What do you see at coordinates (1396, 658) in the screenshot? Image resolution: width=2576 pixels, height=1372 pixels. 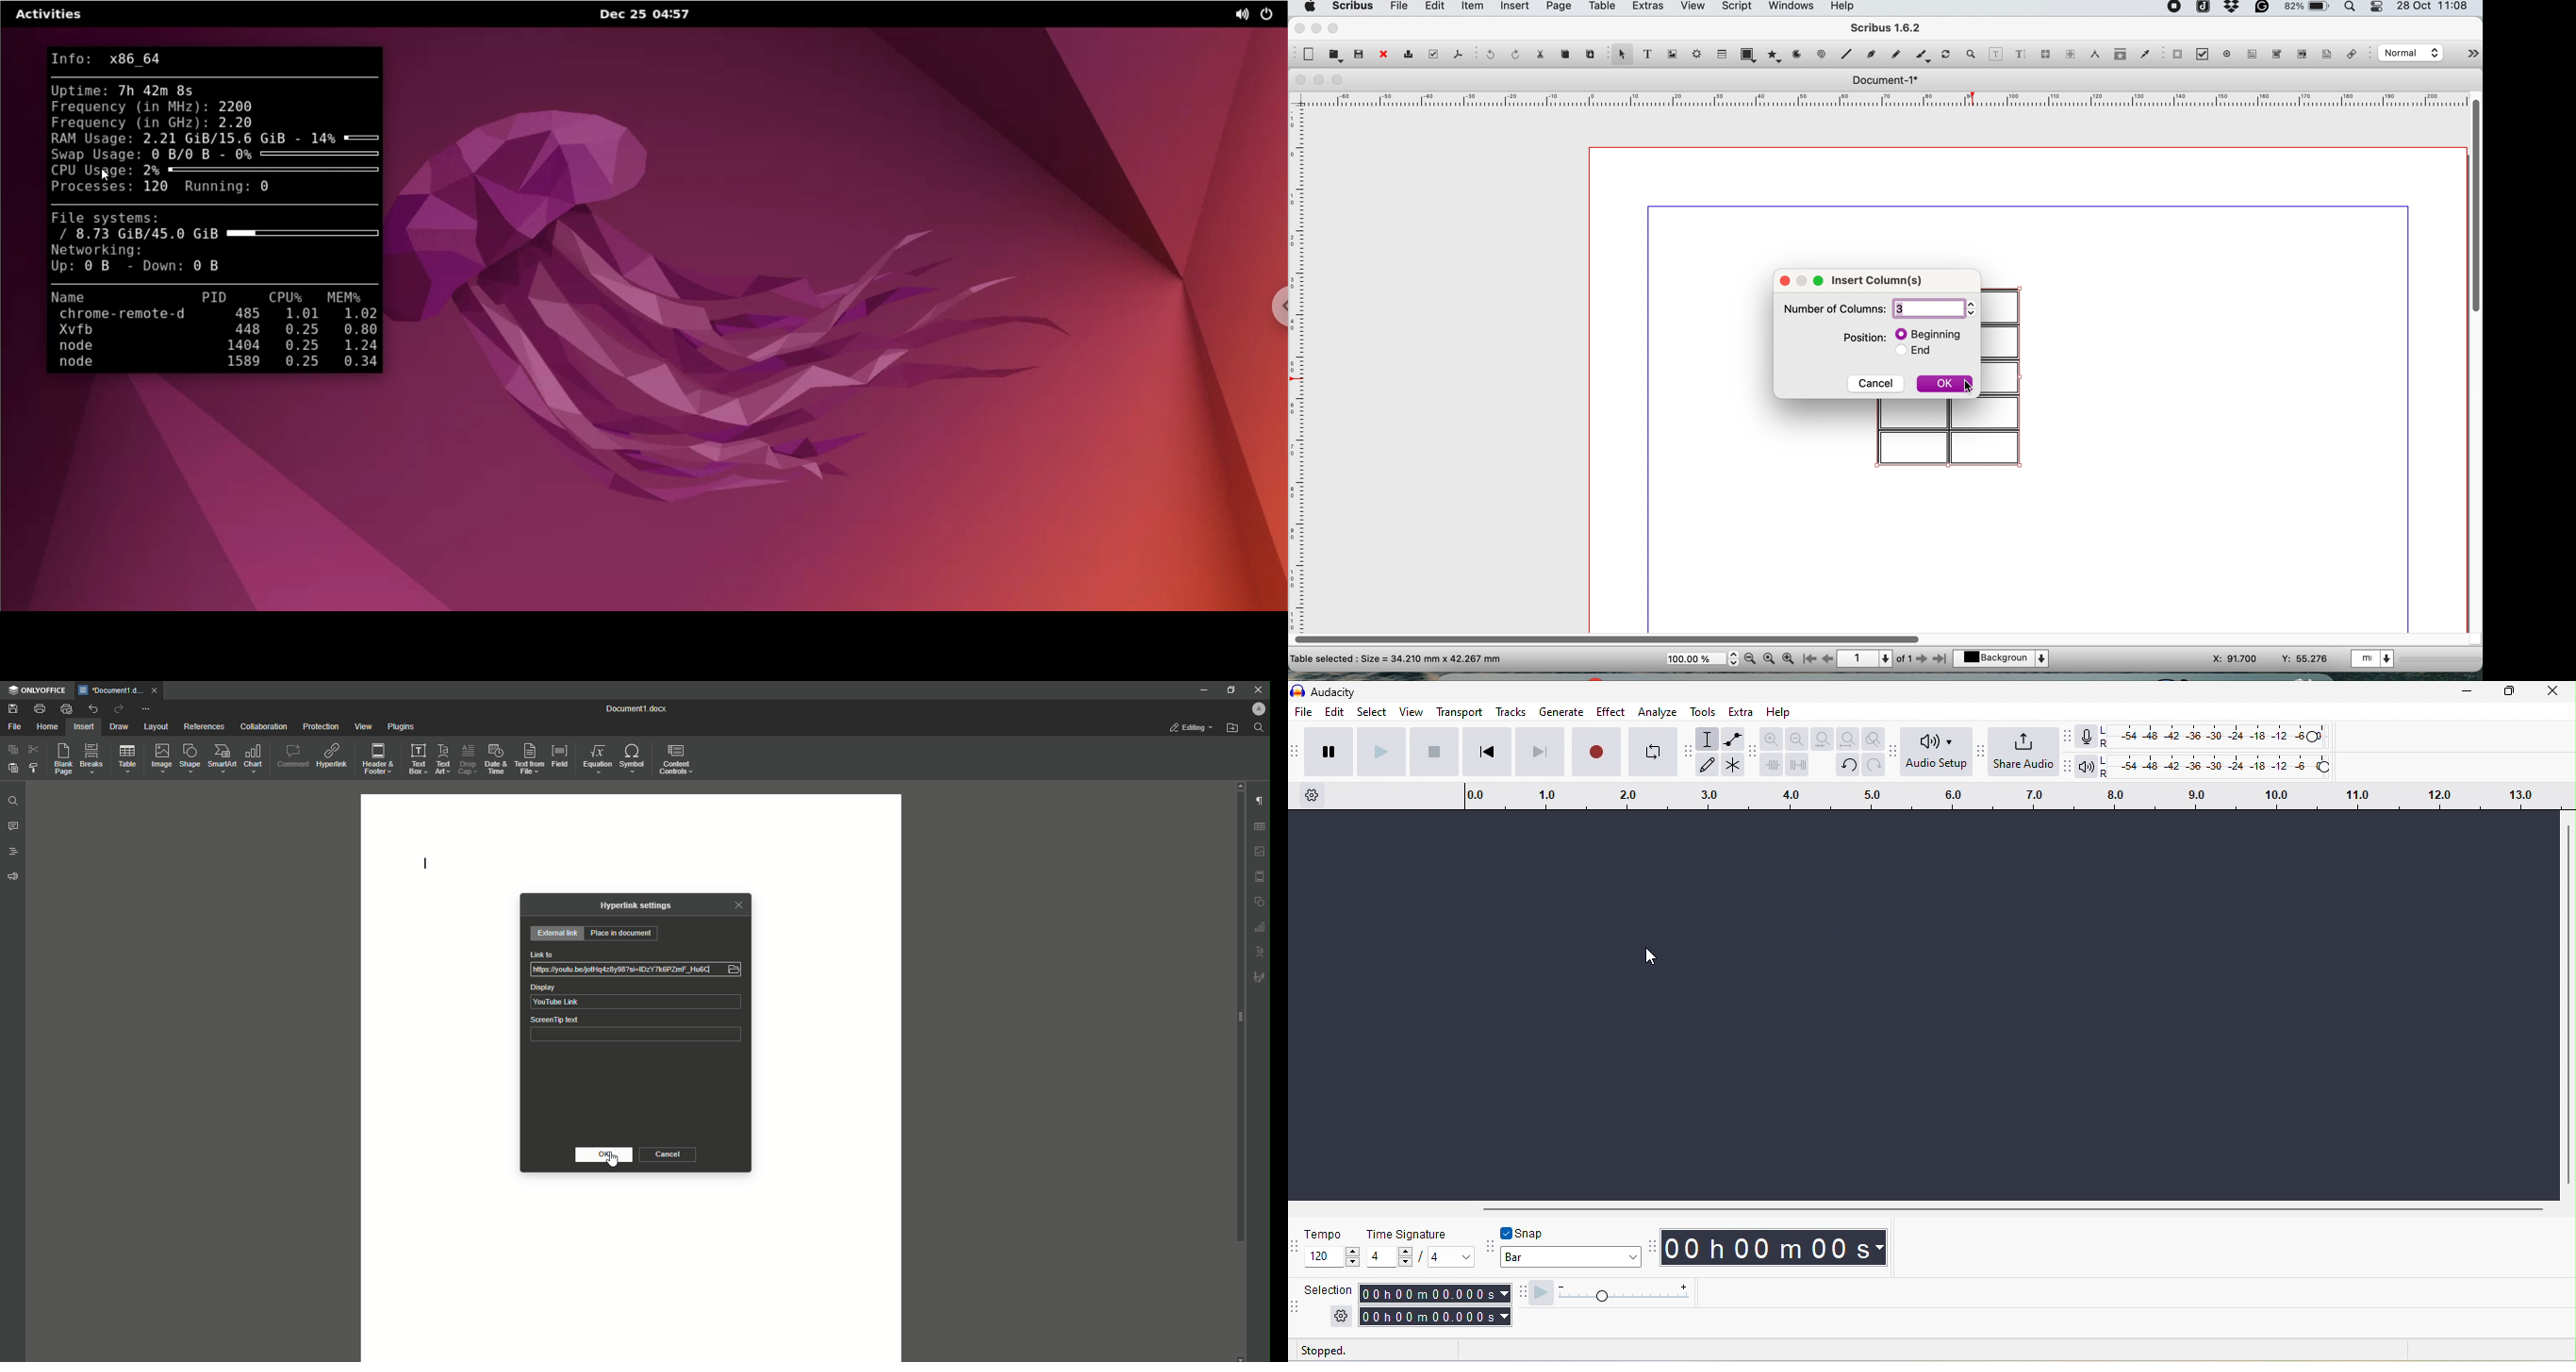 I see `text` at bounding box center [1396, 658].